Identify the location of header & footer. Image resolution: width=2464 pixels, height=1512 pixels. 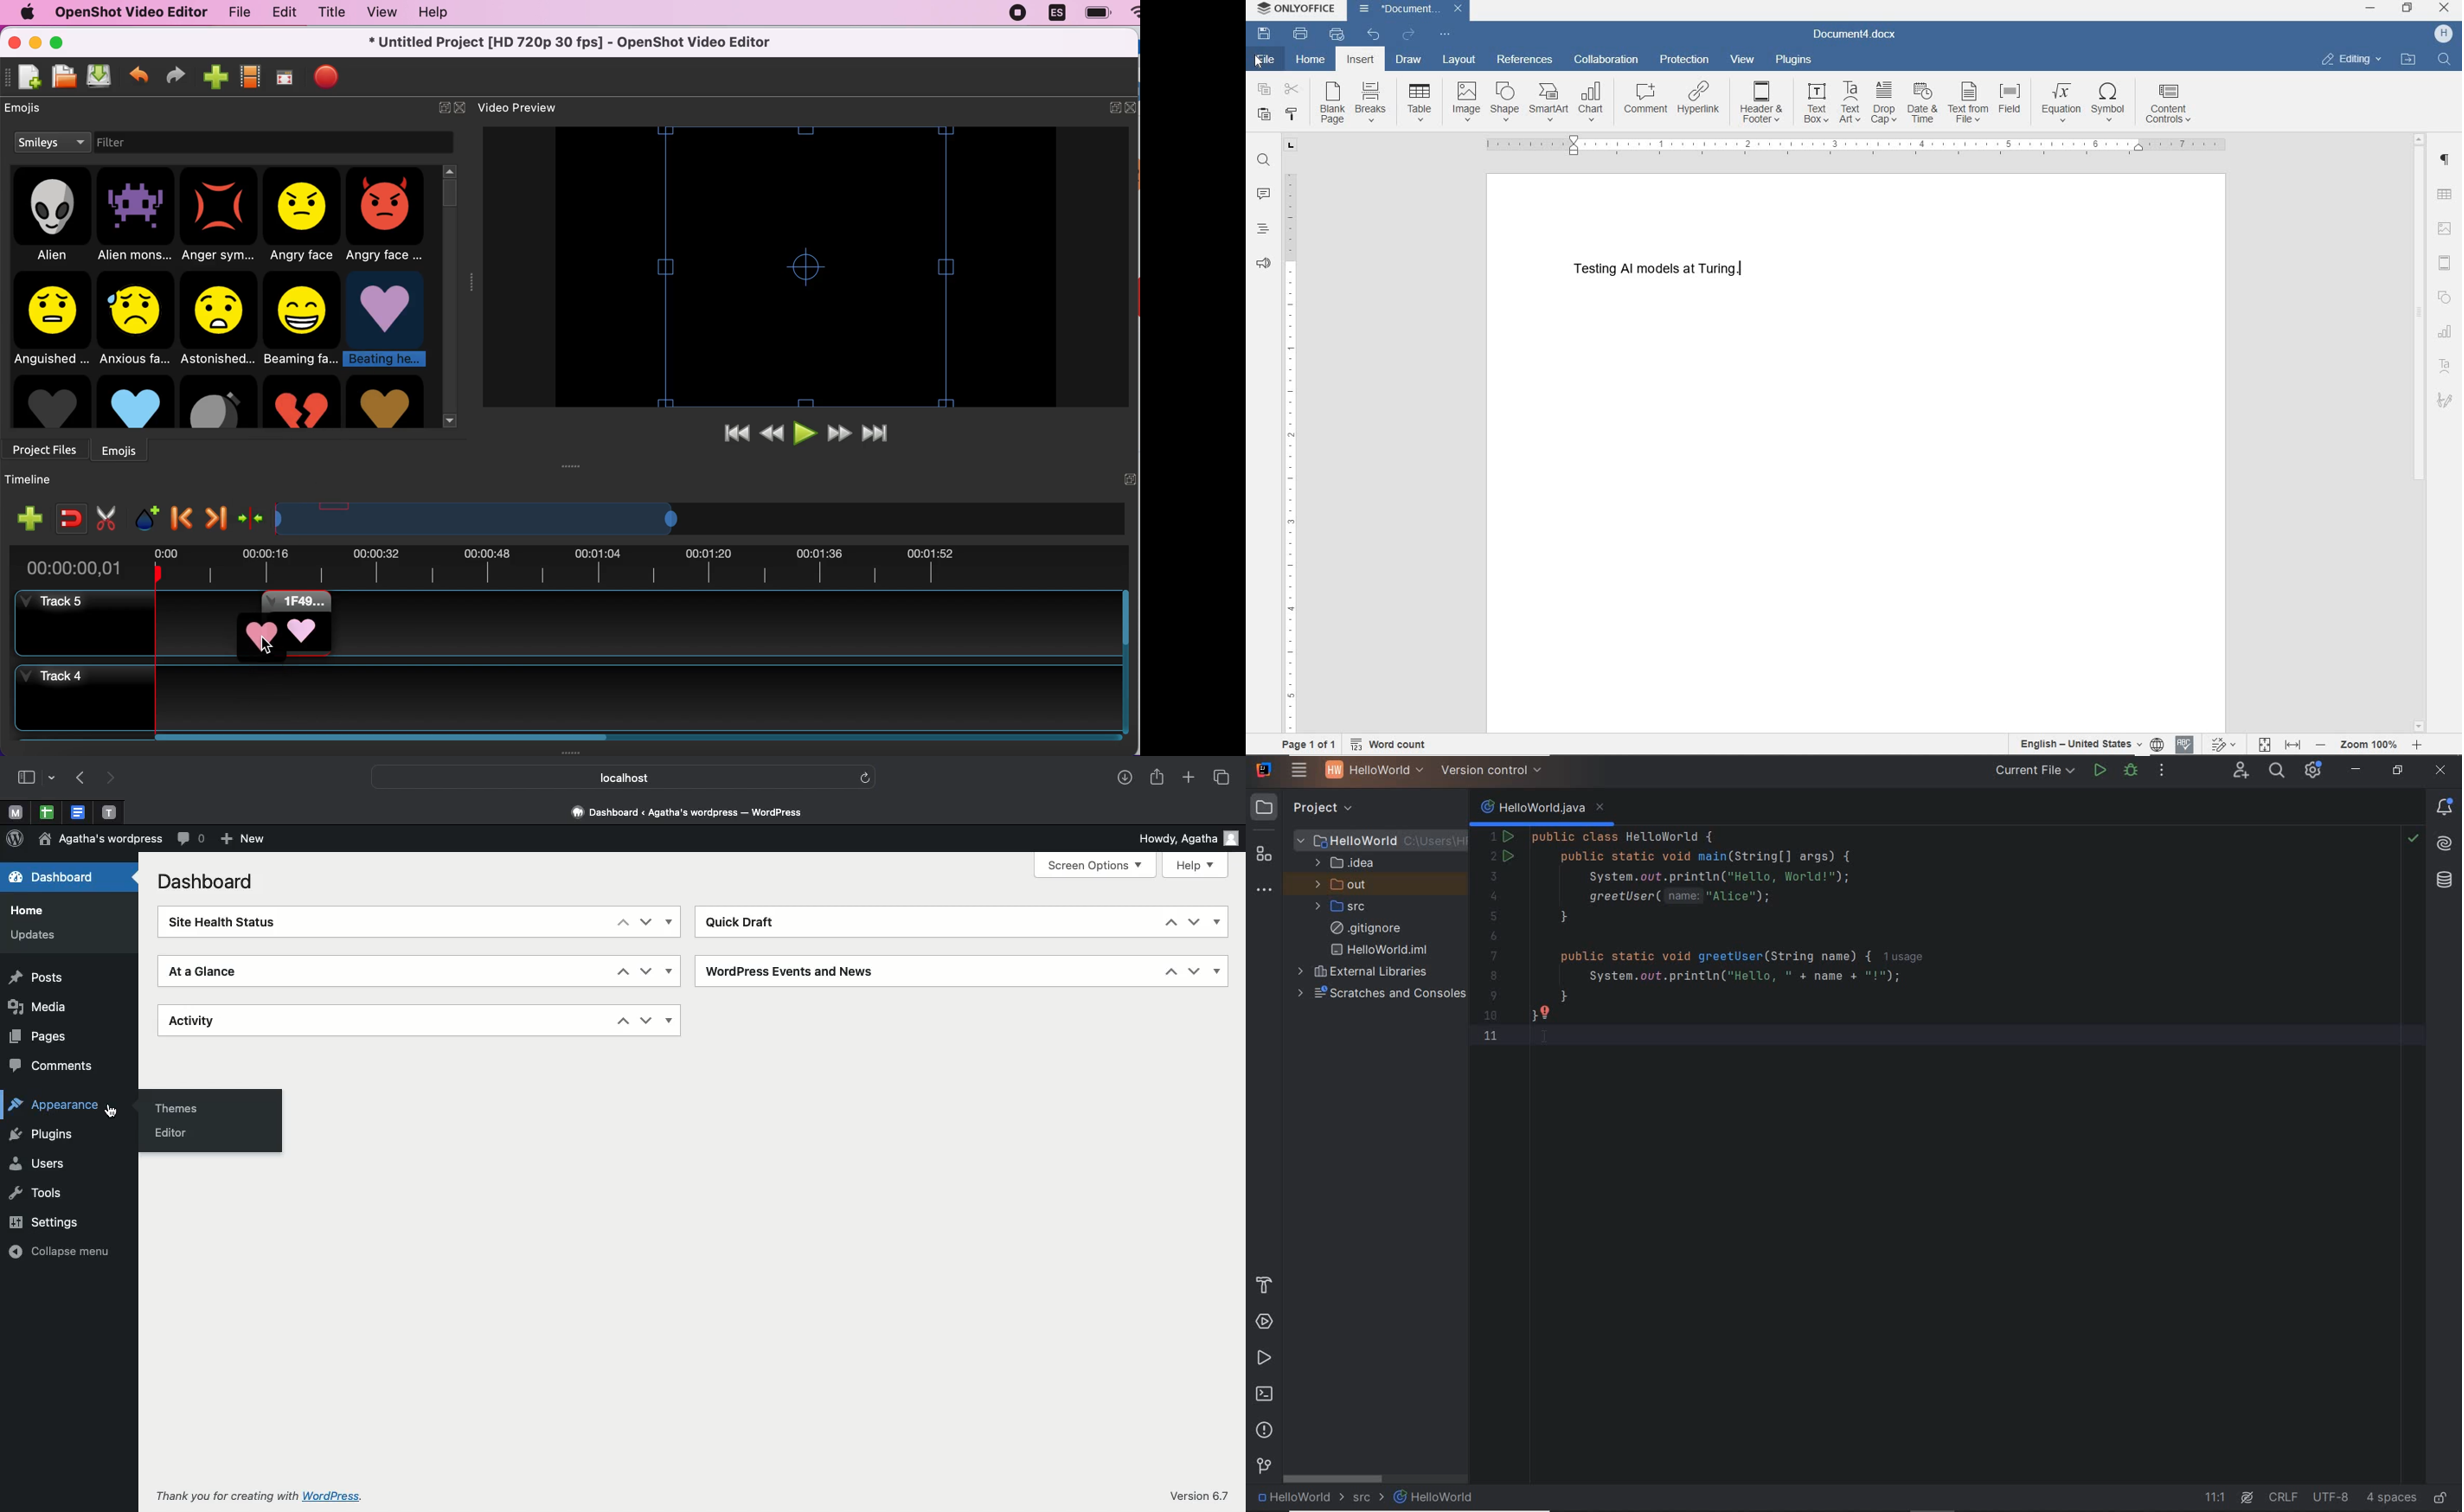
(2446, 264).